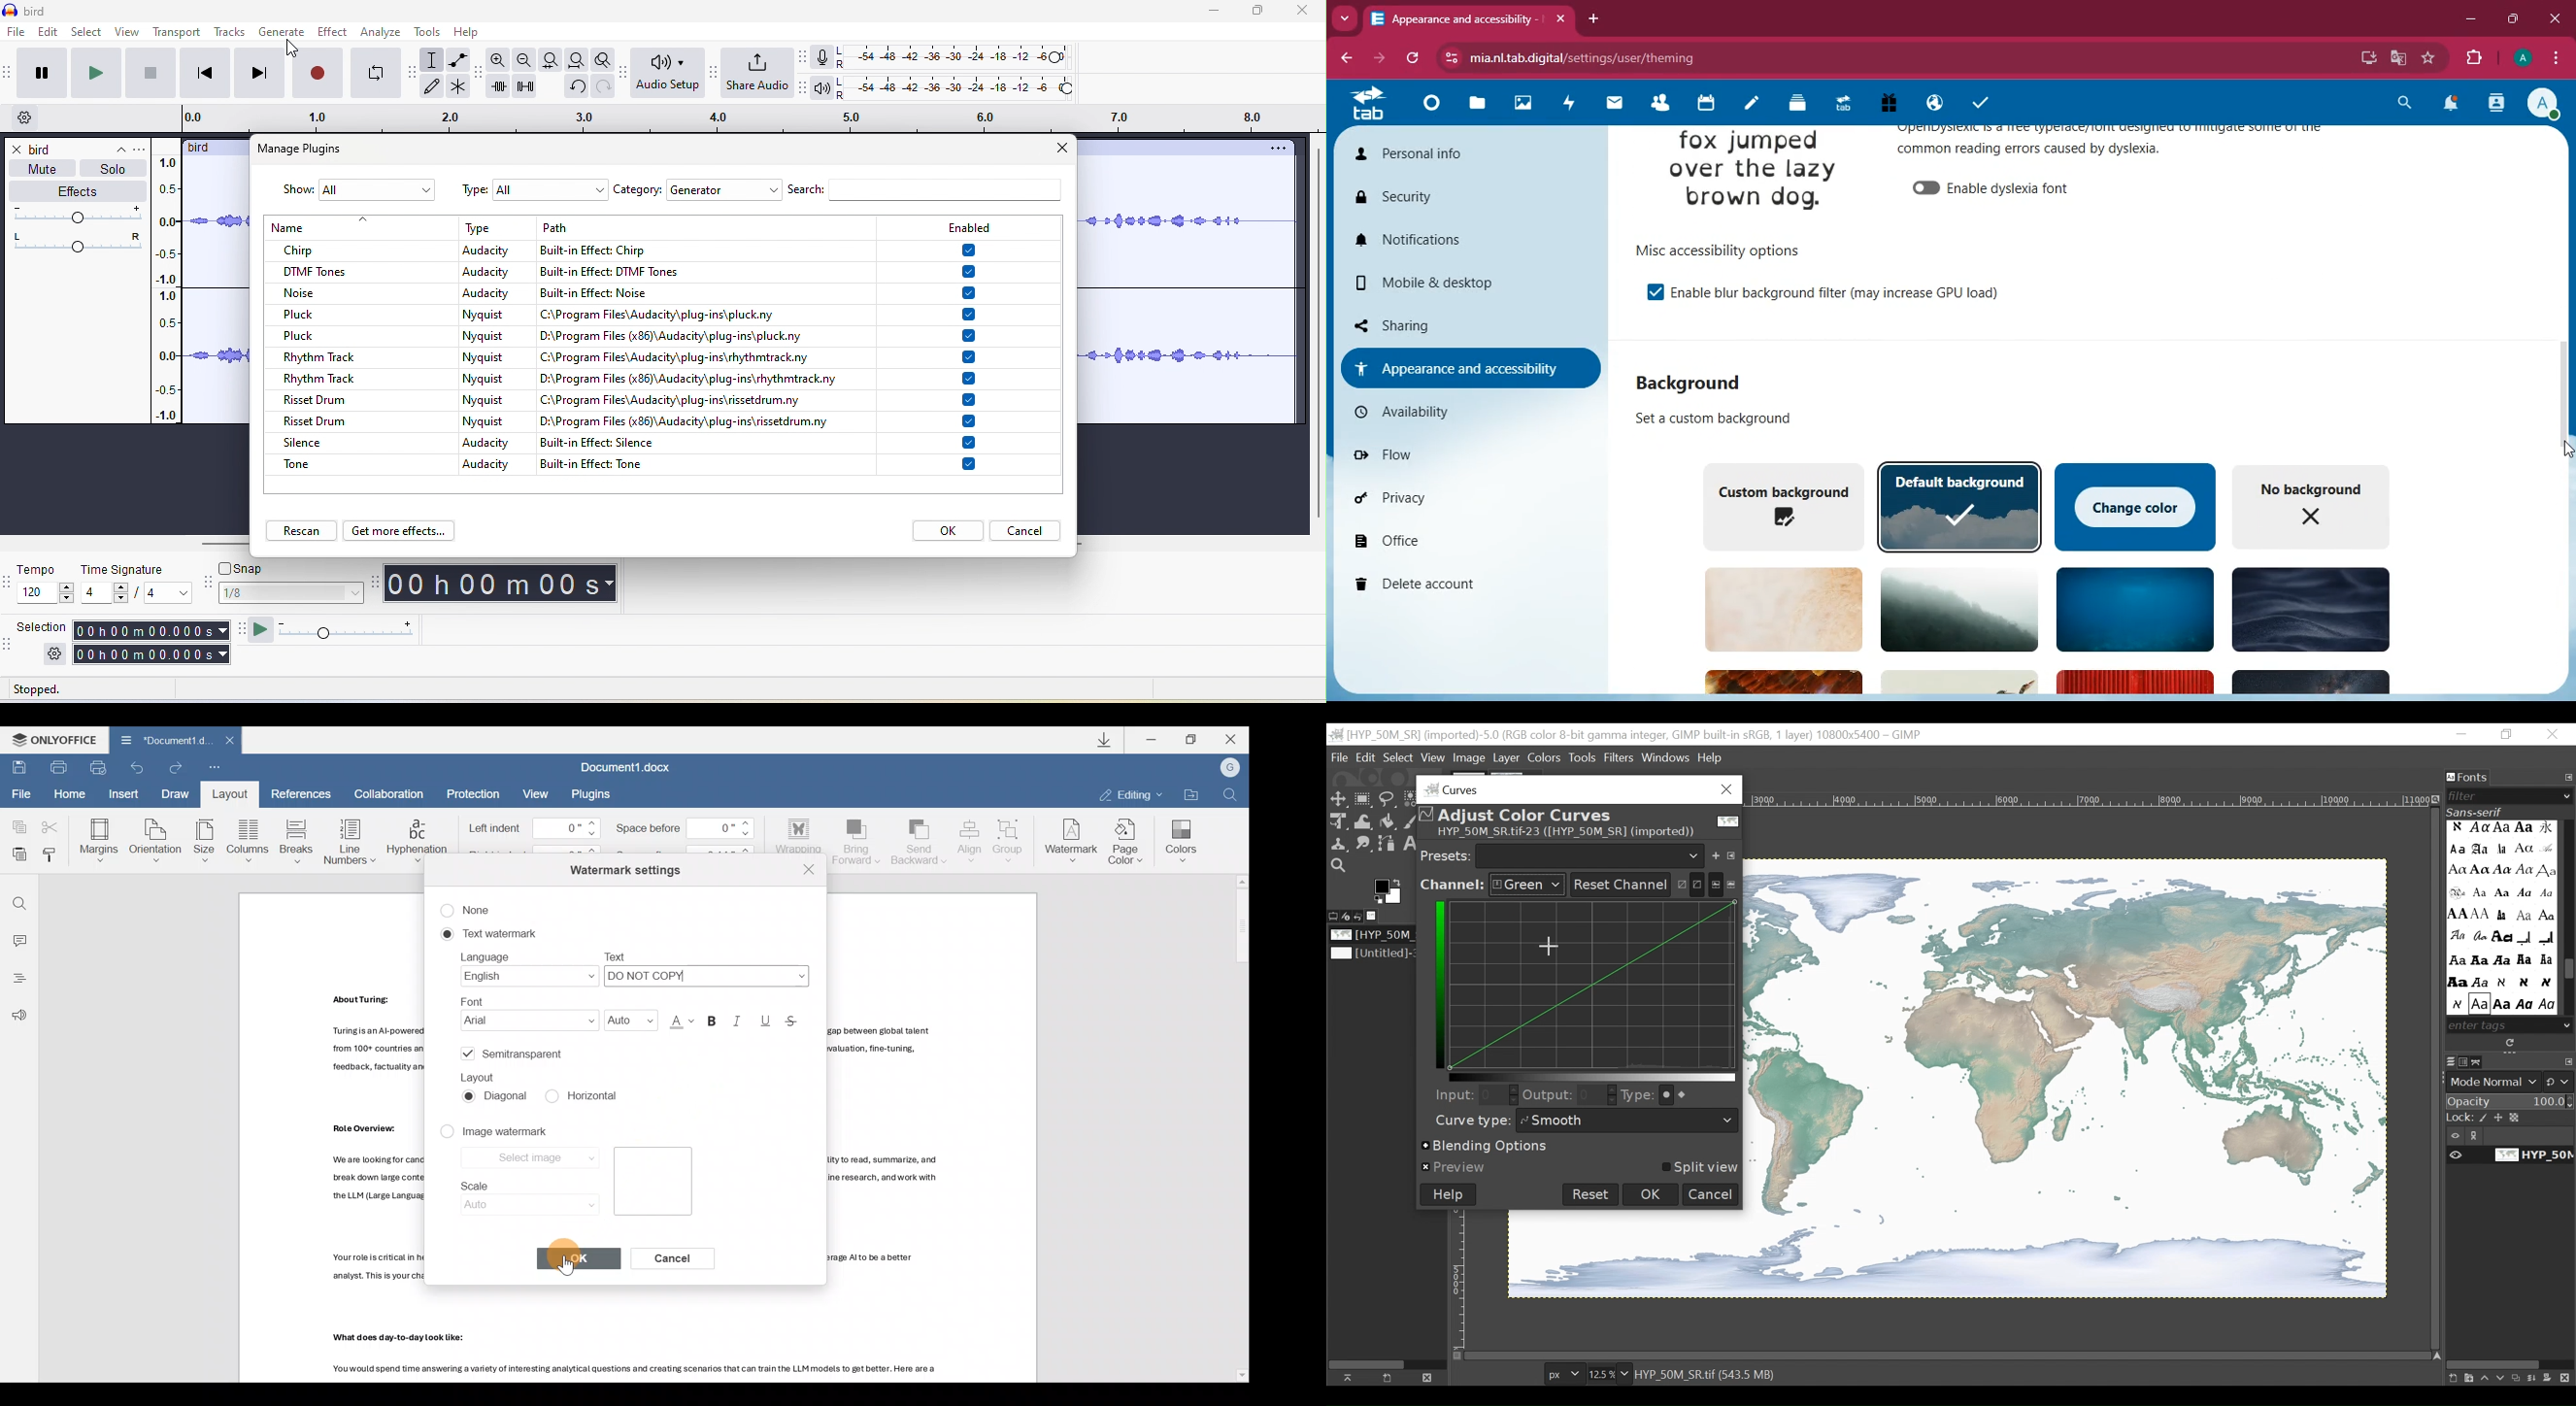 This screenshot has width=2576, height=1428. I want to click on tasks, so click(1979, 106).